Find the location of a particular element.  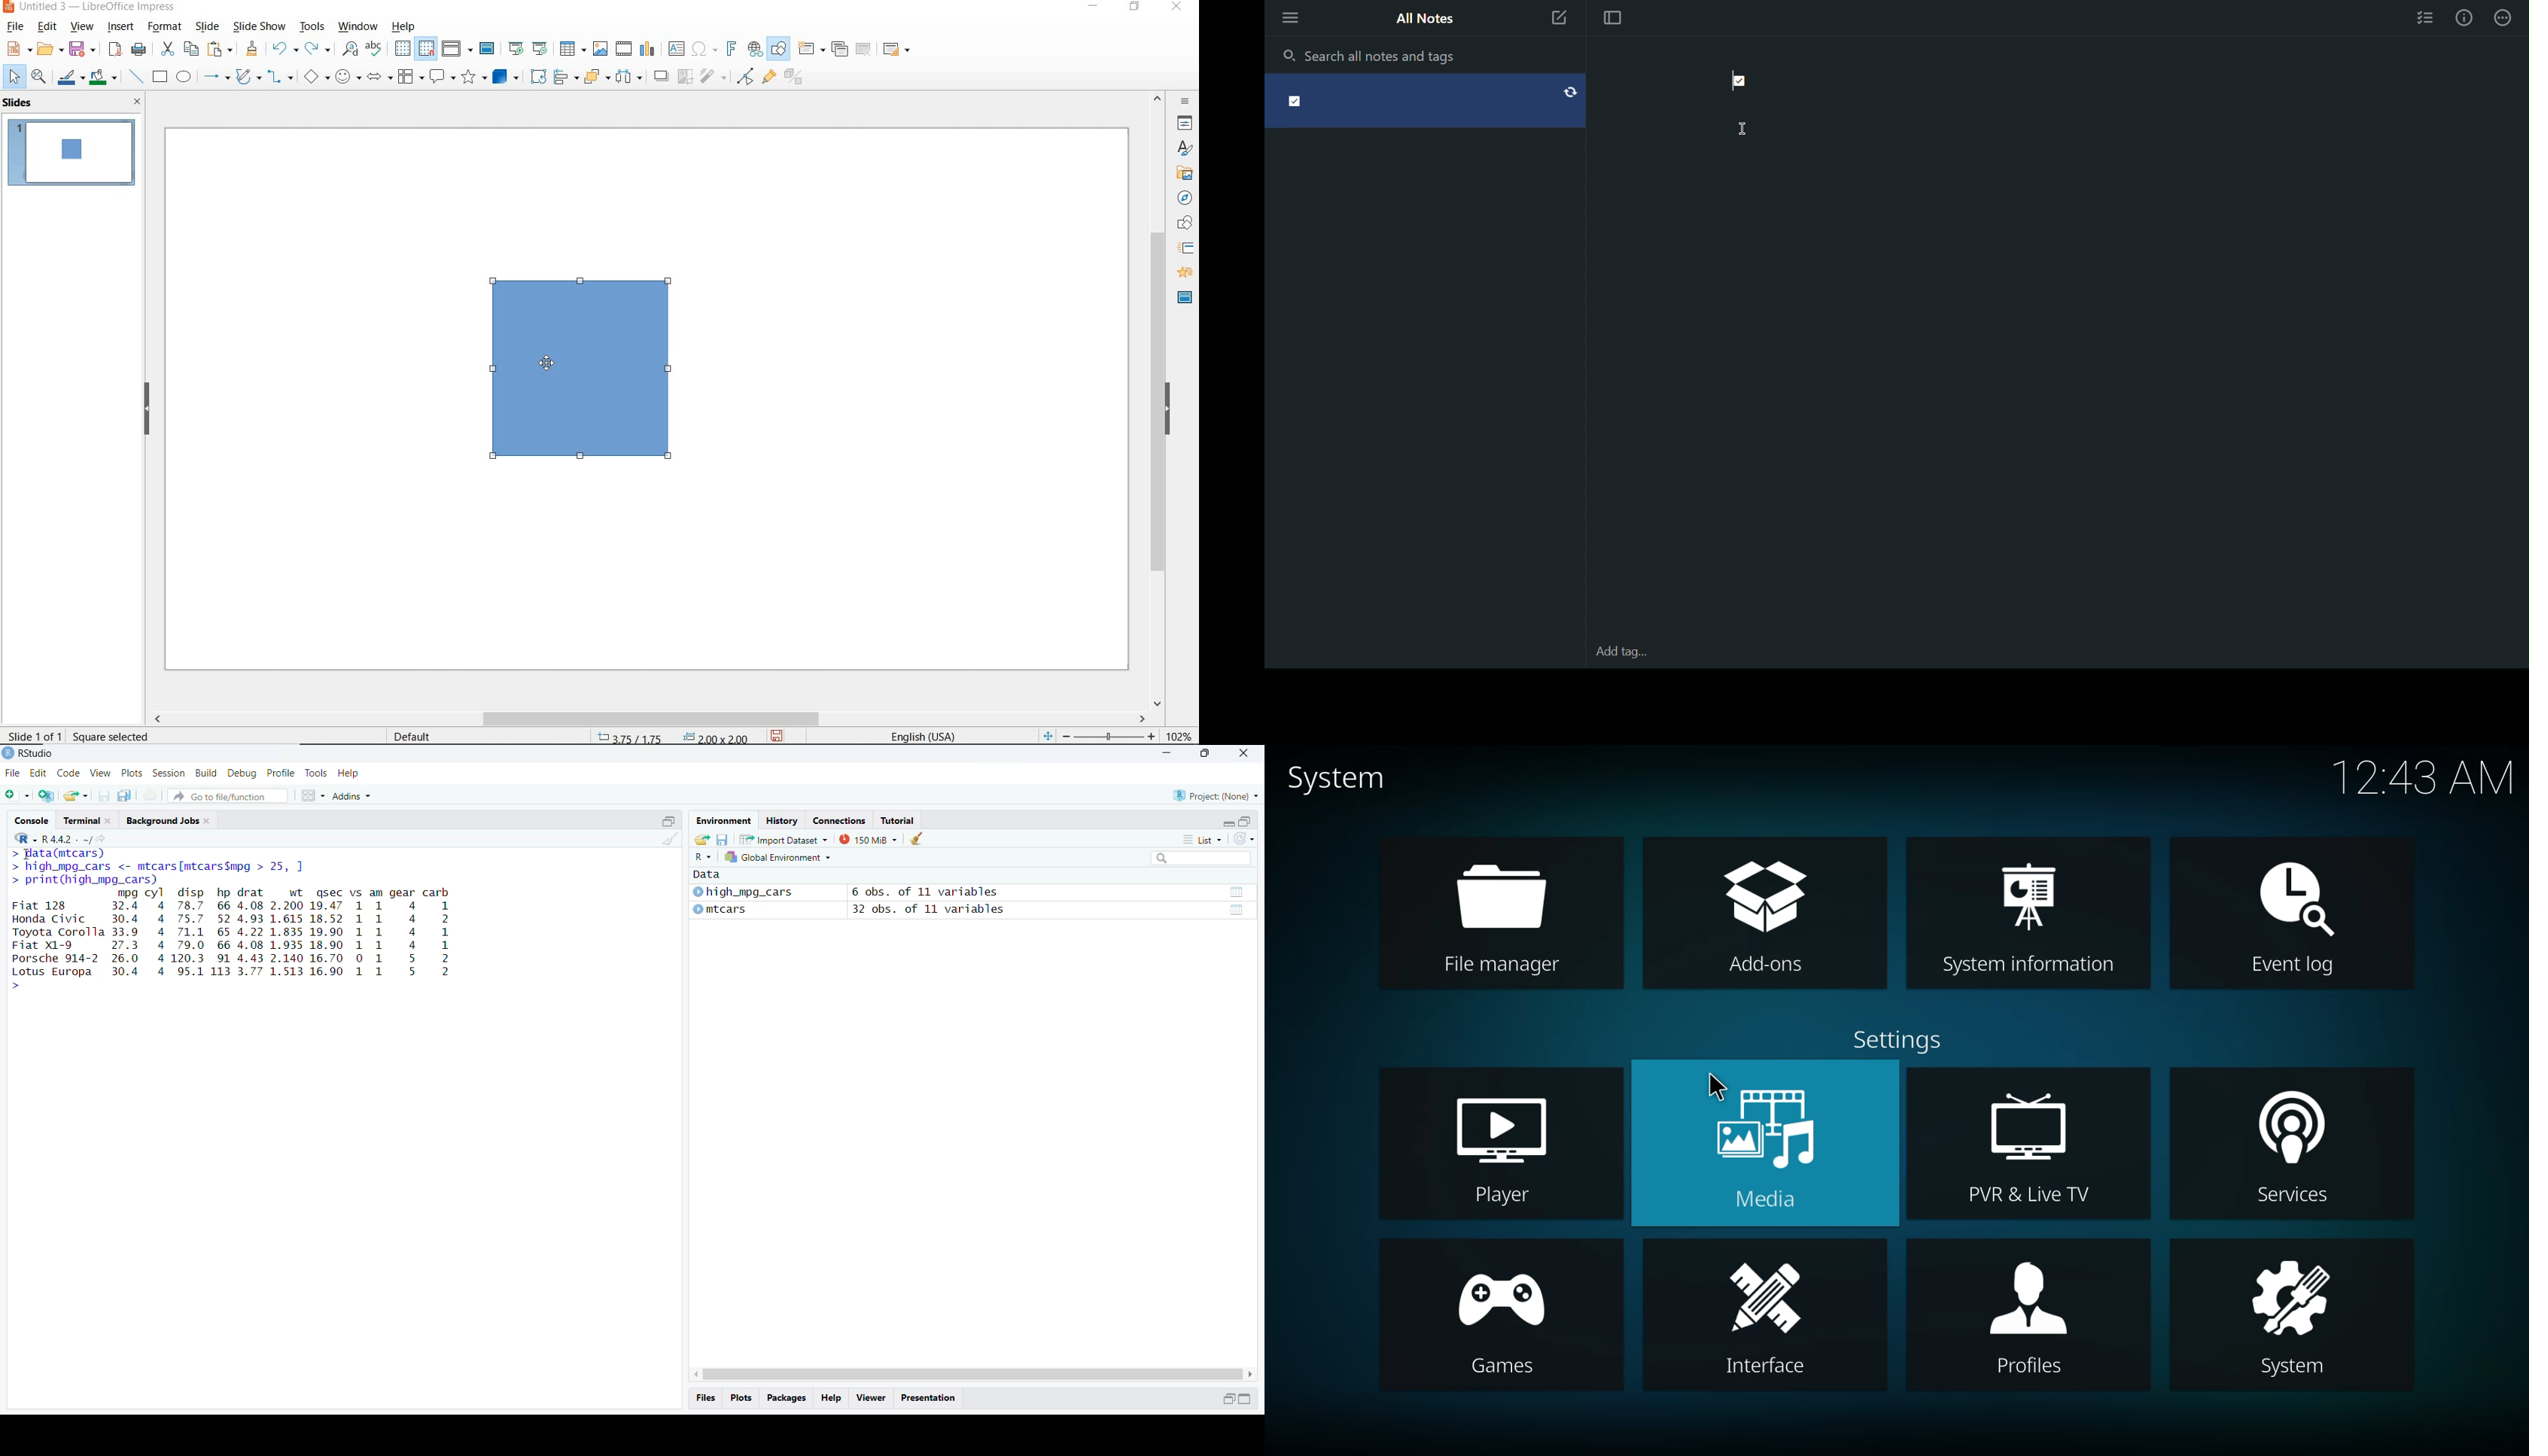

slide transition is located at coordinates (1185, 248).